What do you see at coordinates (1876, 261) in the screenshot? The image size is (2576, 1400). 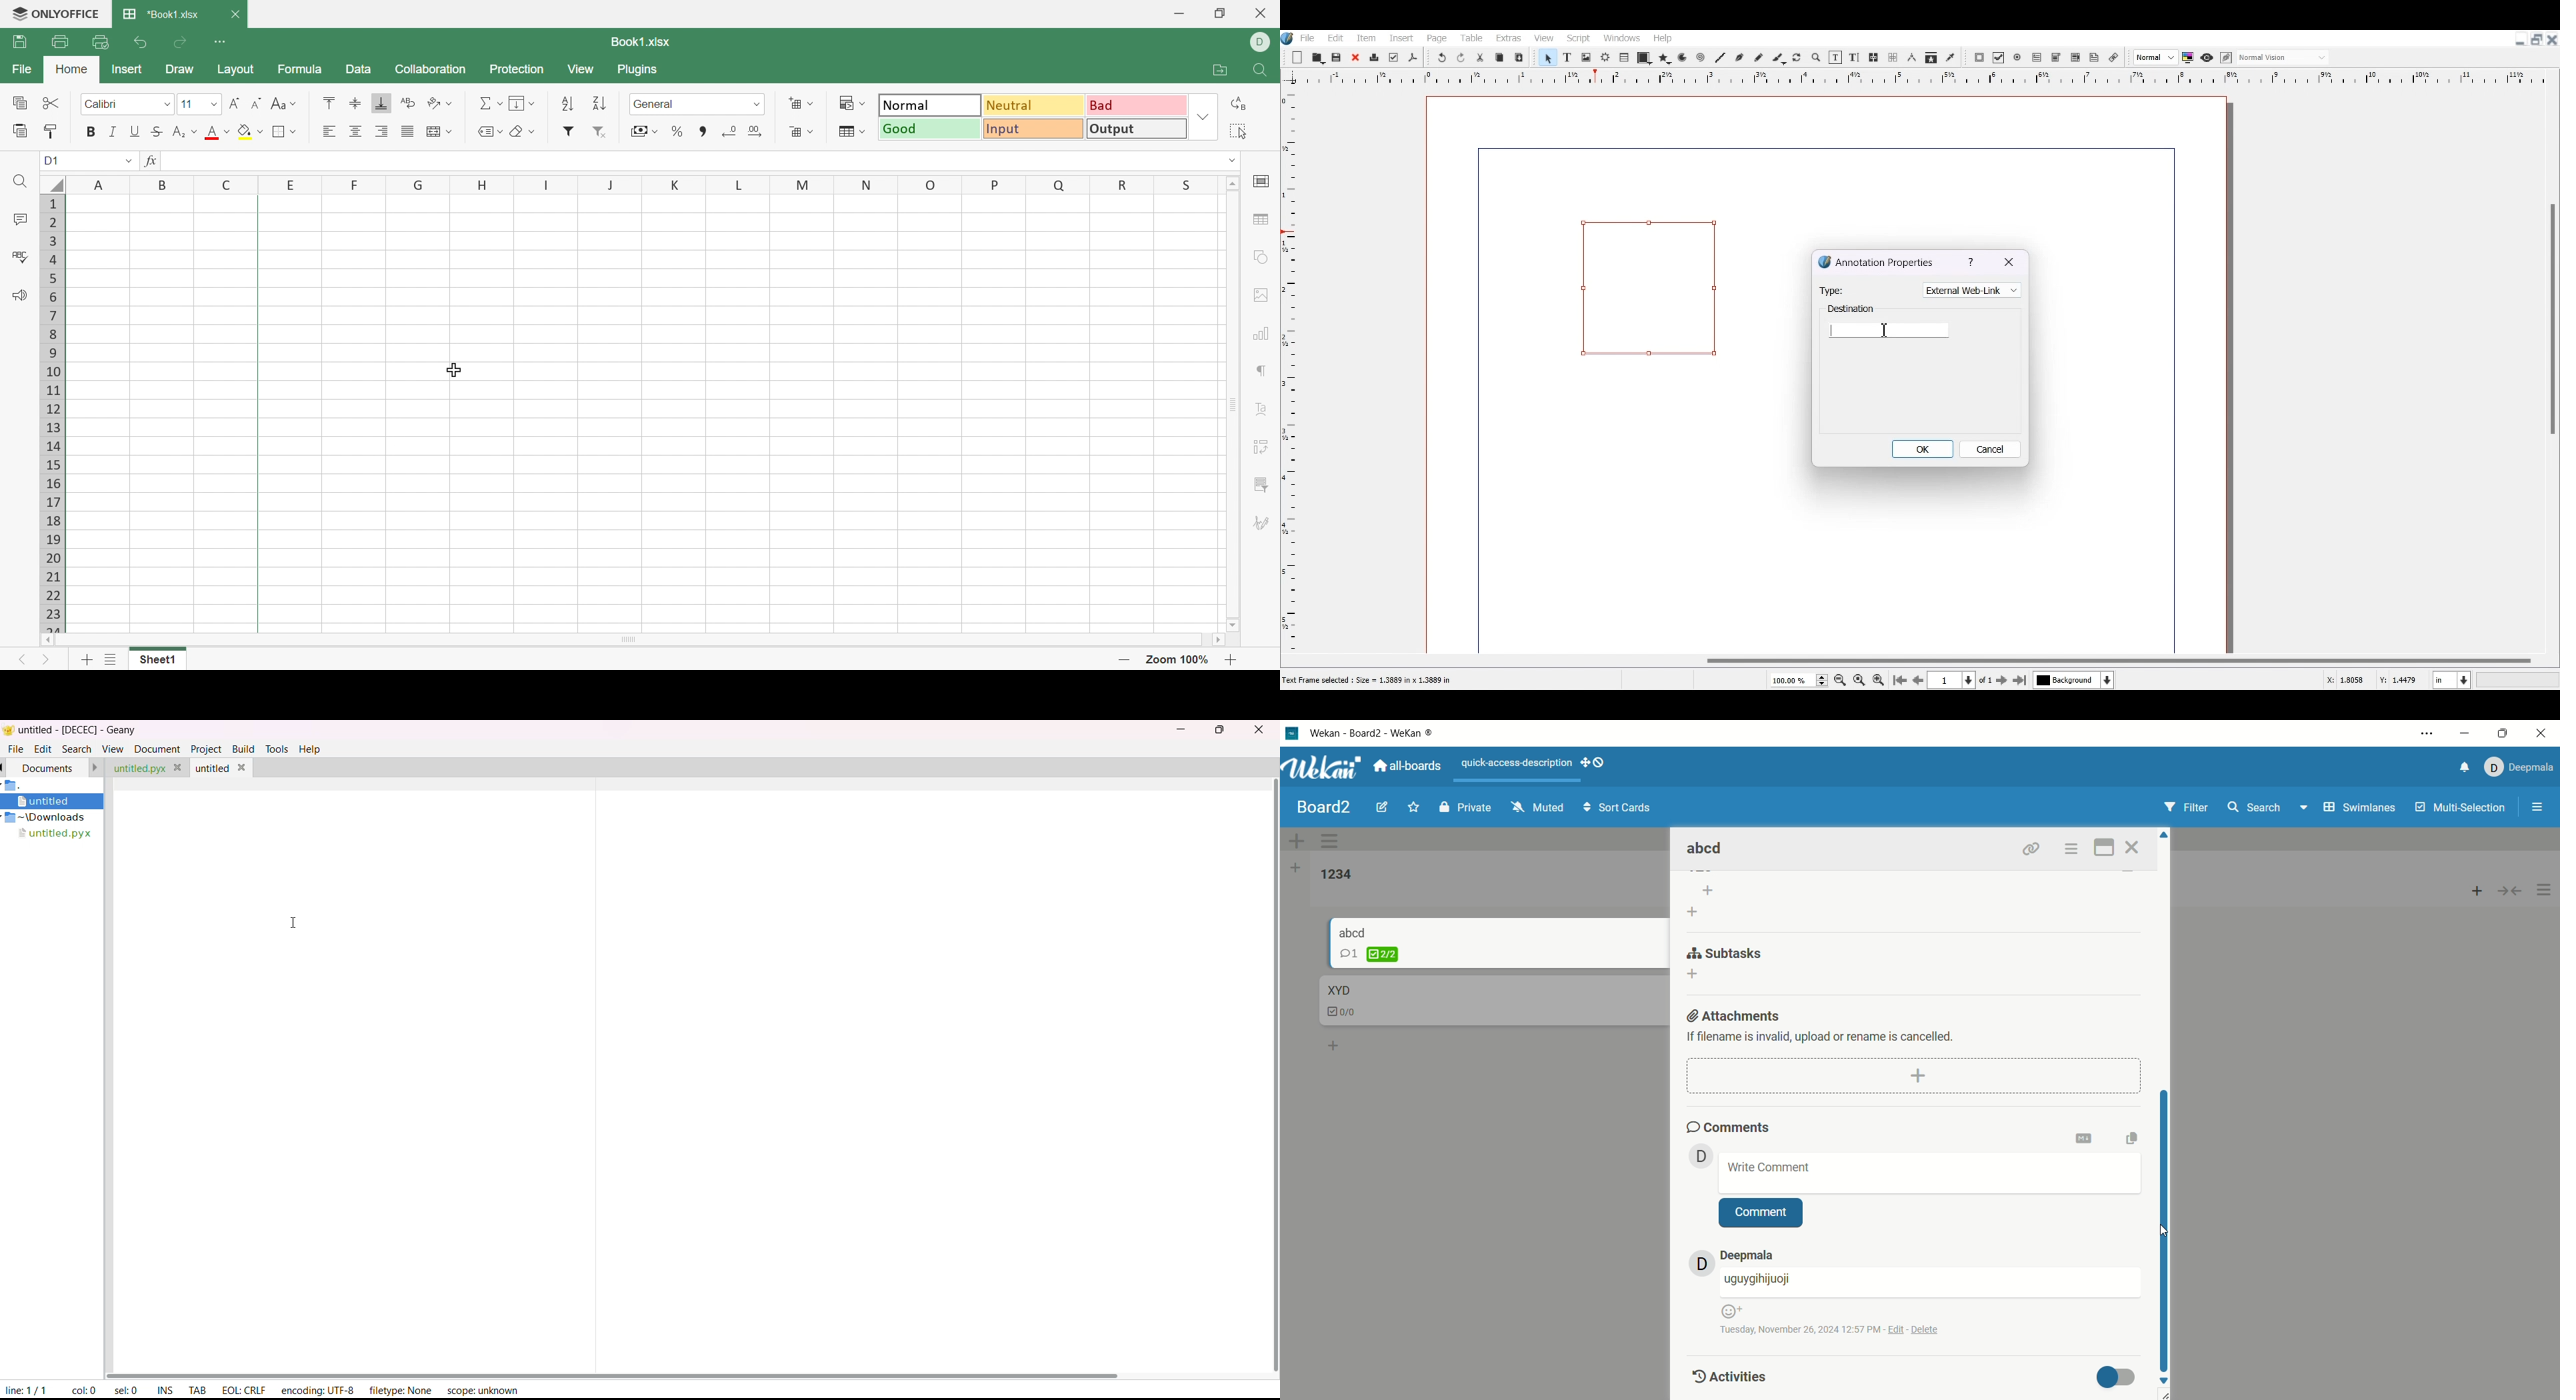 I see `Annotation Properties` at bounding box center [1876, 261].